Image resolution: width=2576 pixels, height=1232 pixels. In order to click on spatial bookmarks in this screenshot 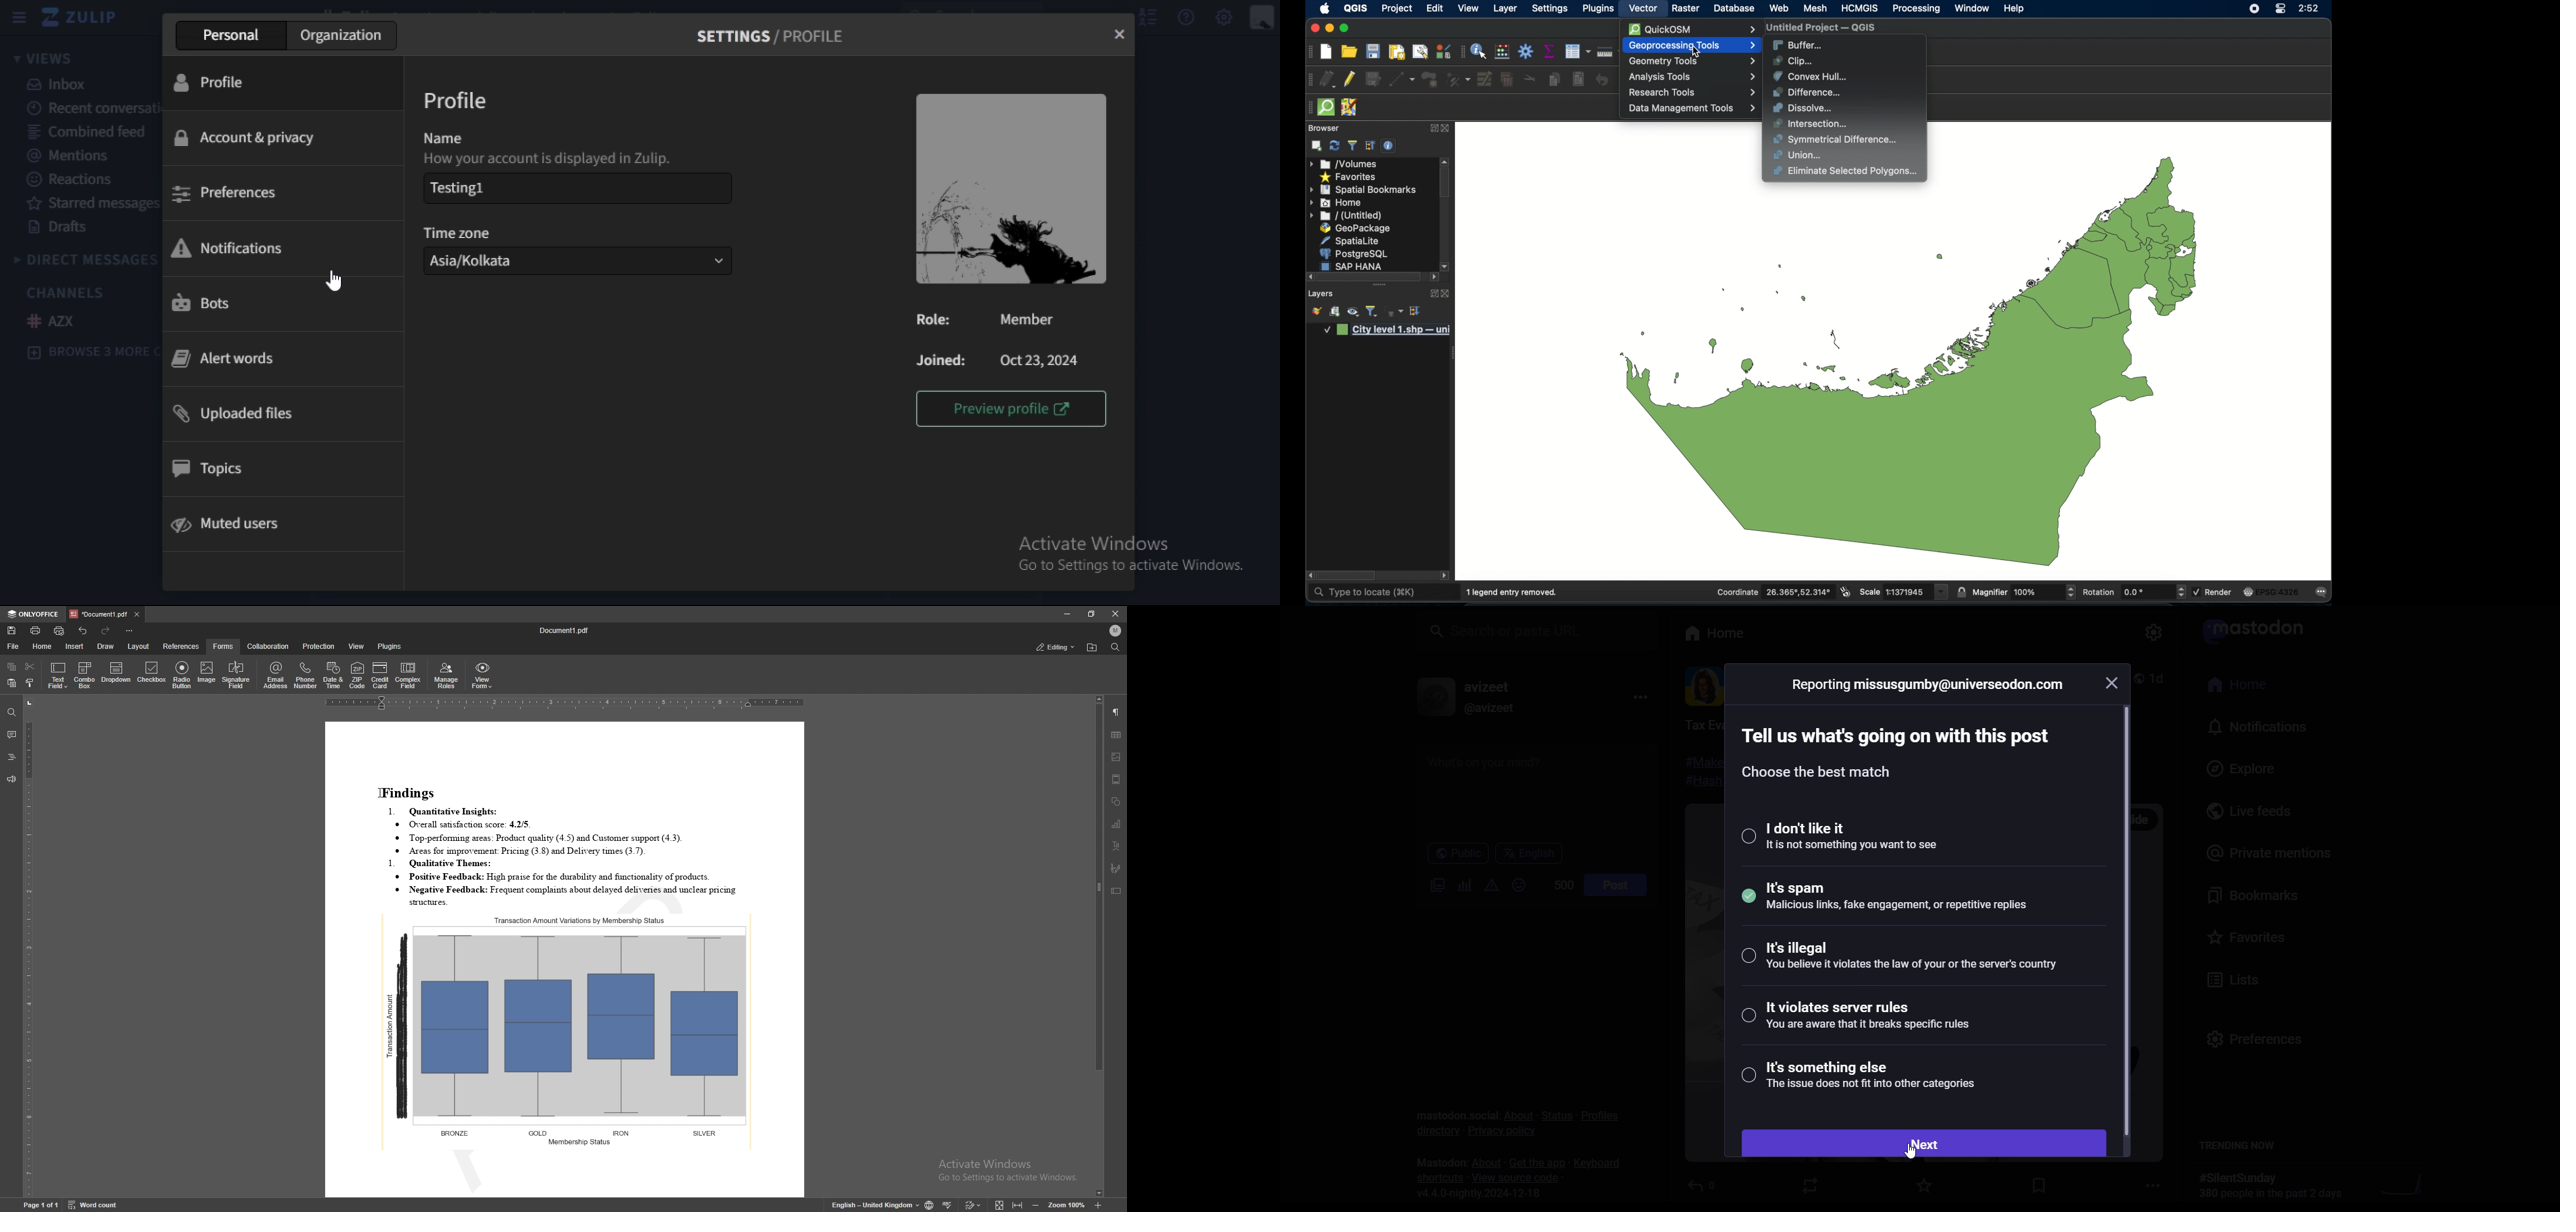, I will do `click(1362, 190)`.